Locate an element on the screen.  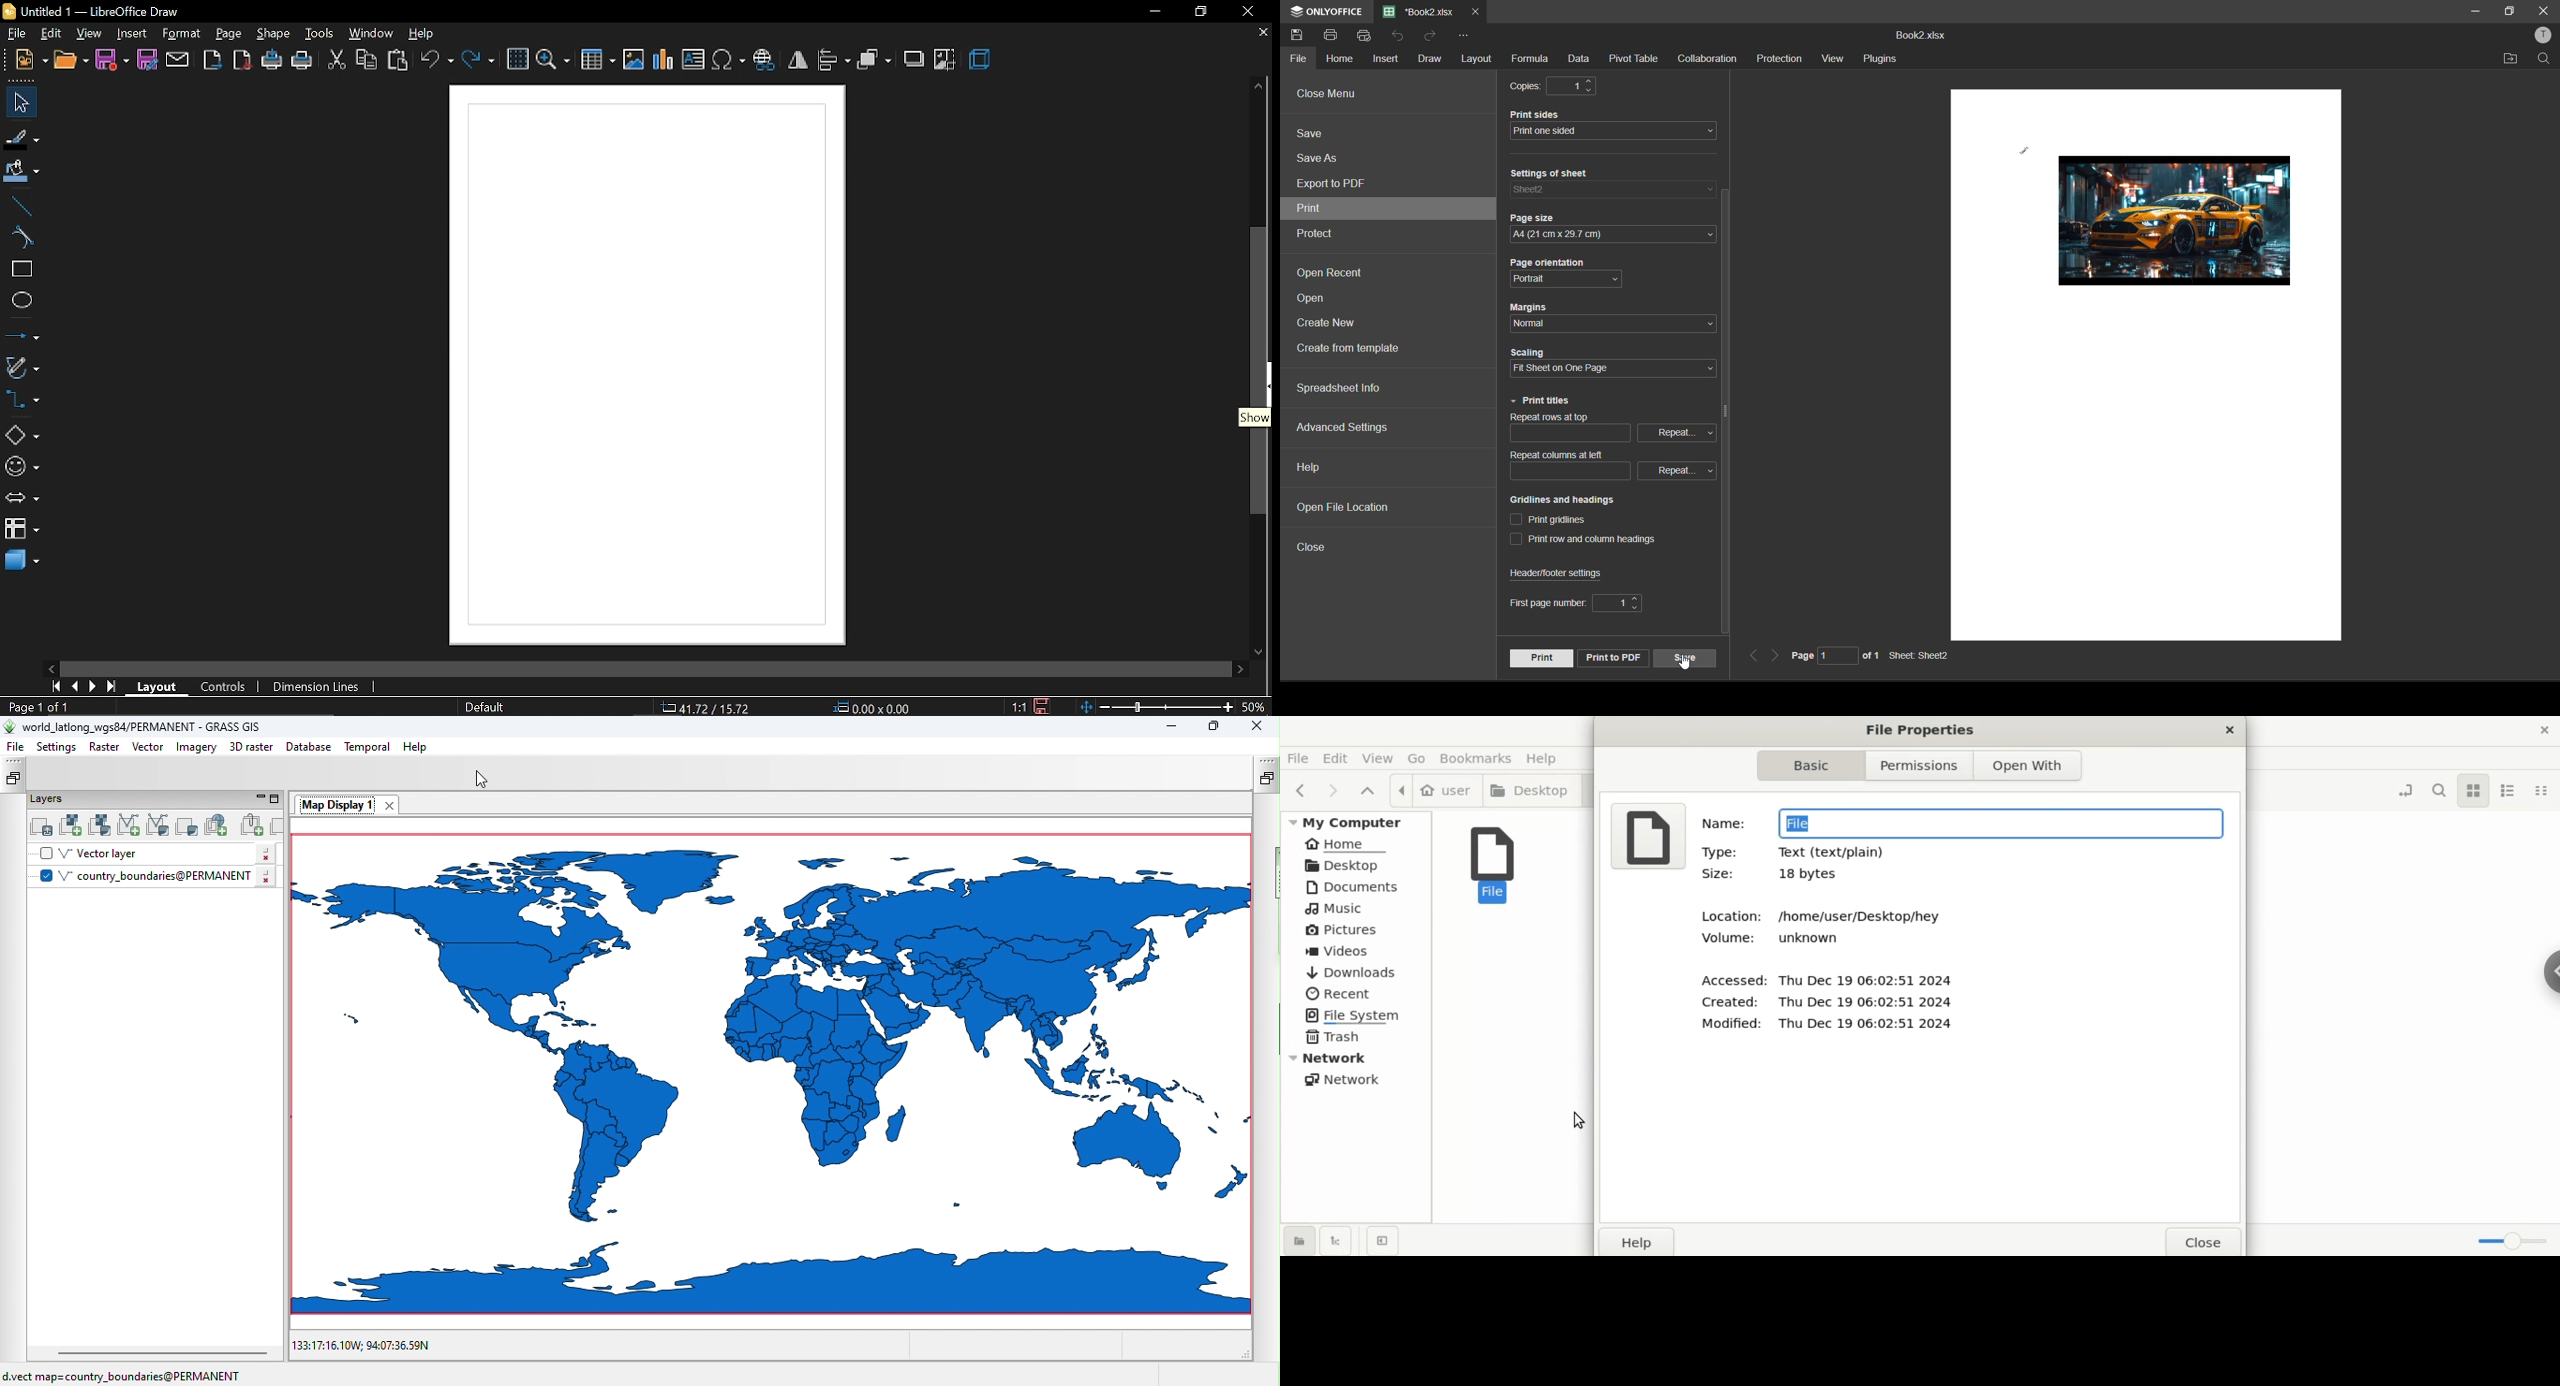
insert is located at coordinates (129, 34).